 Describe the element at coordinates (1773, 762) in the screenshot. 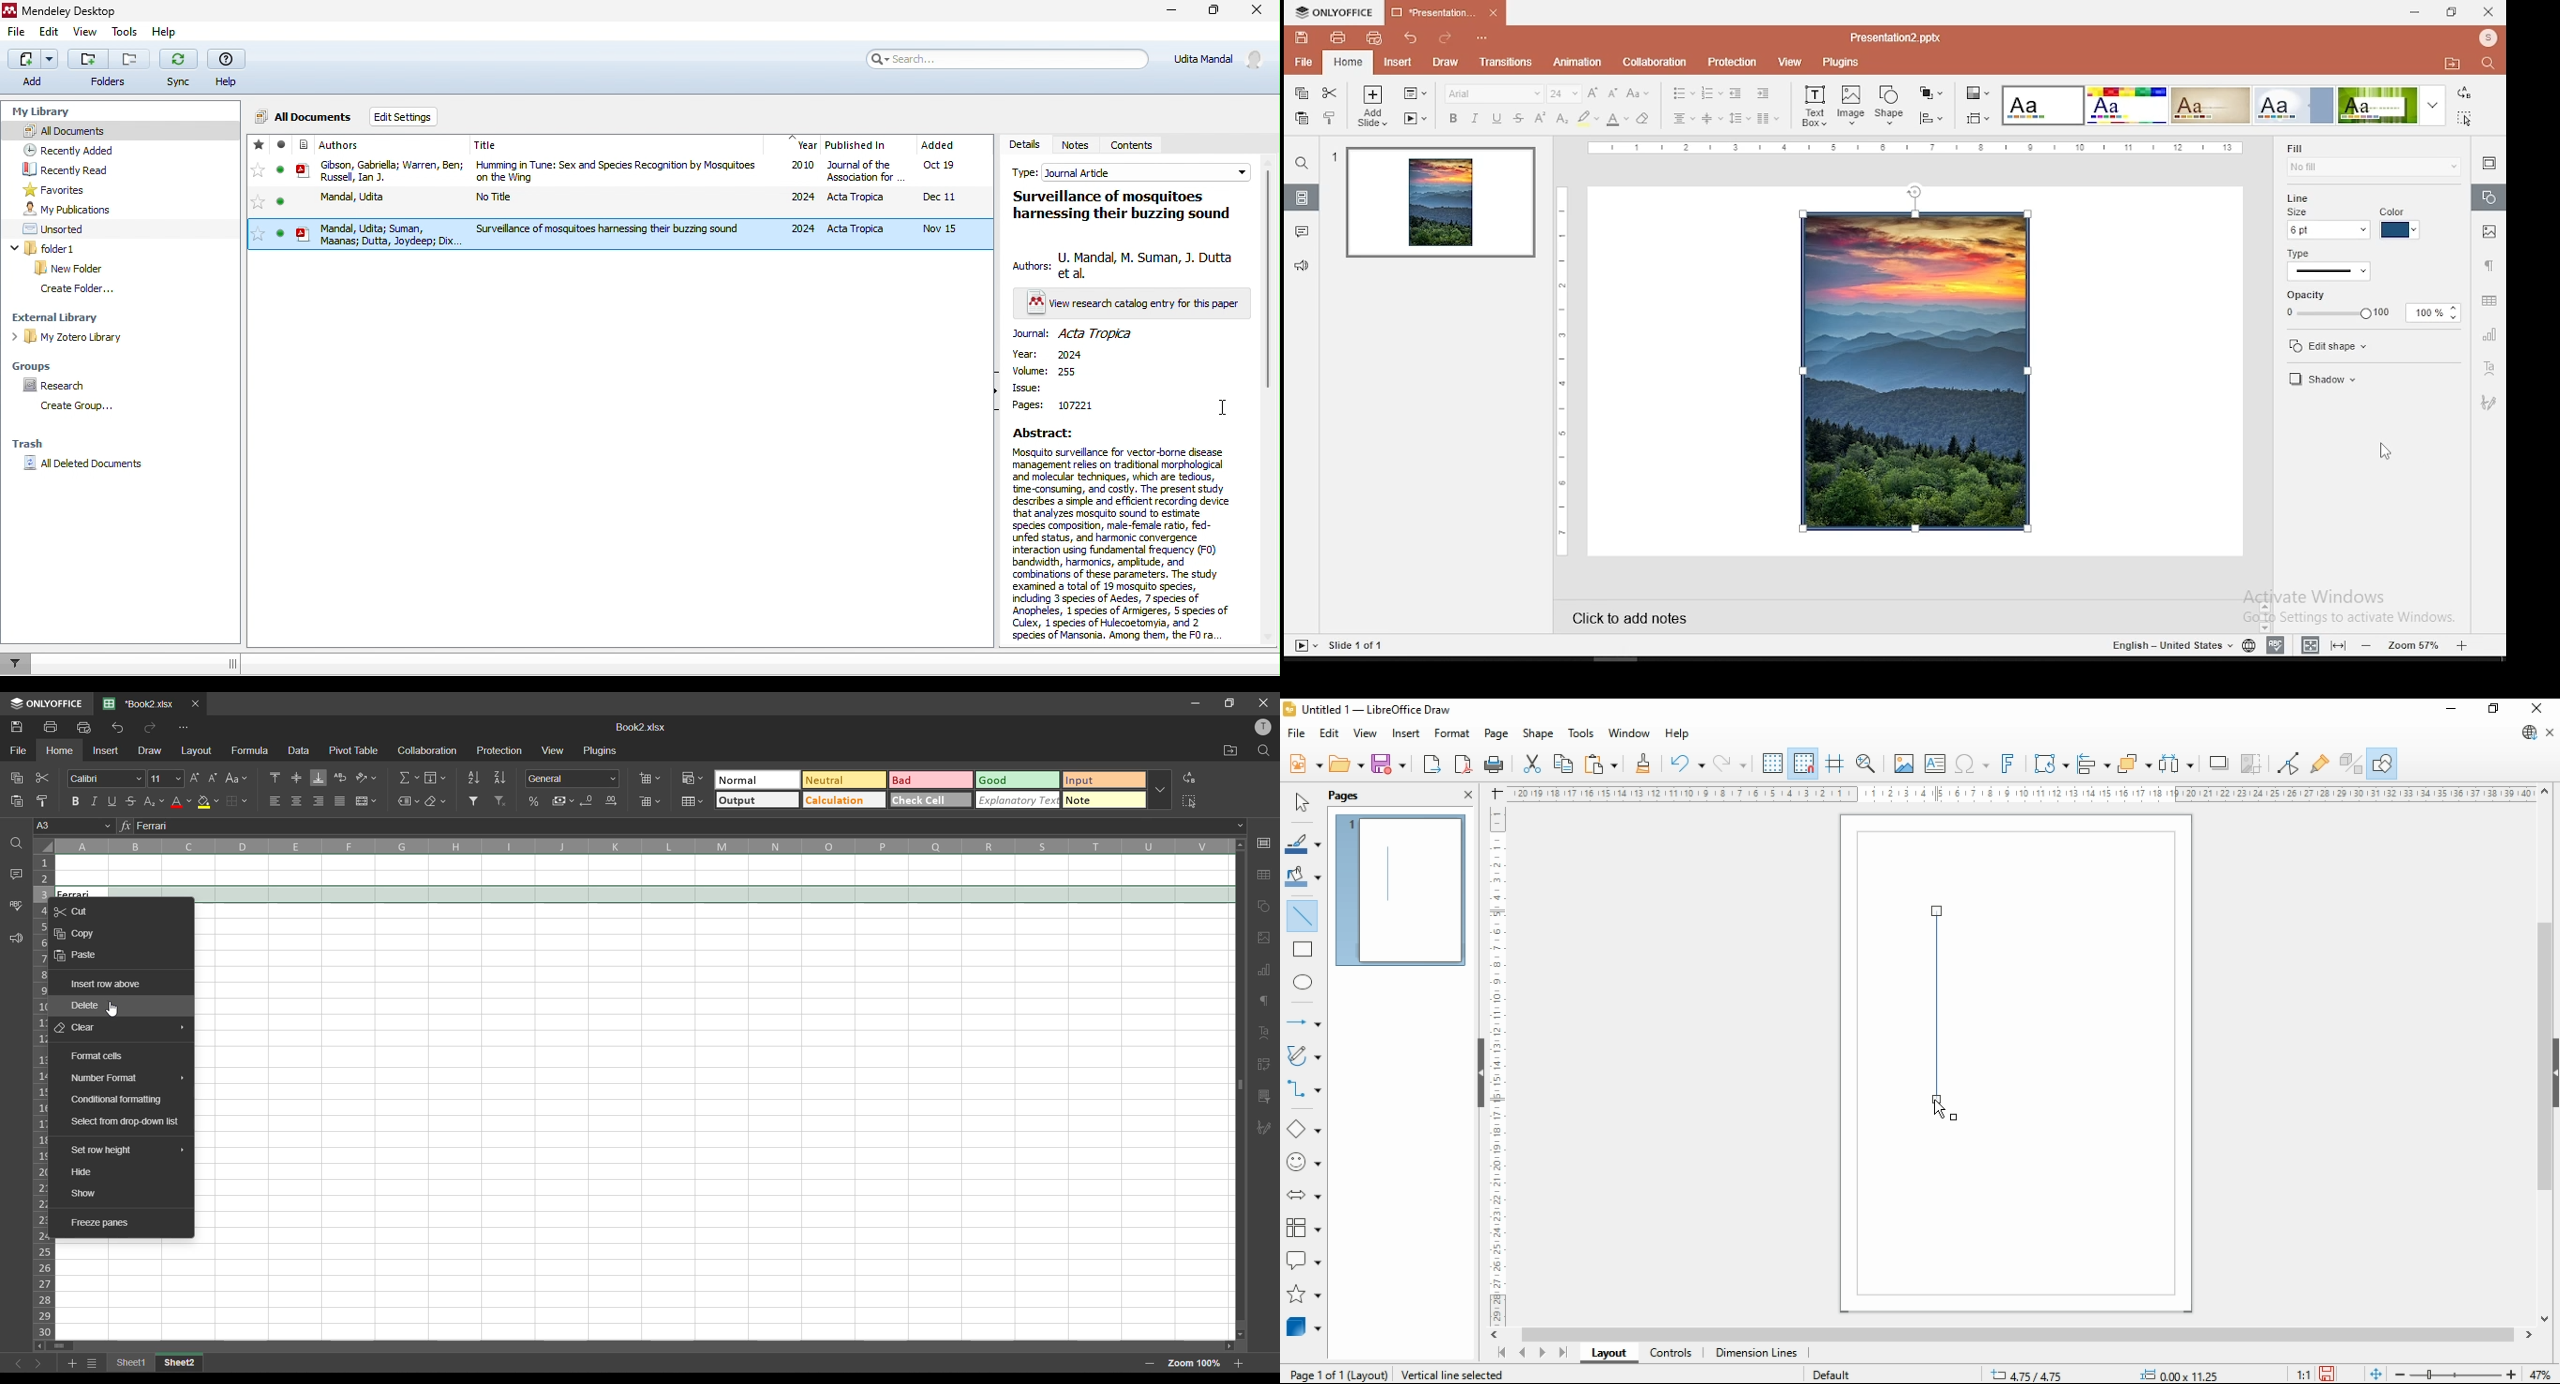

I see `display grid` at that location.